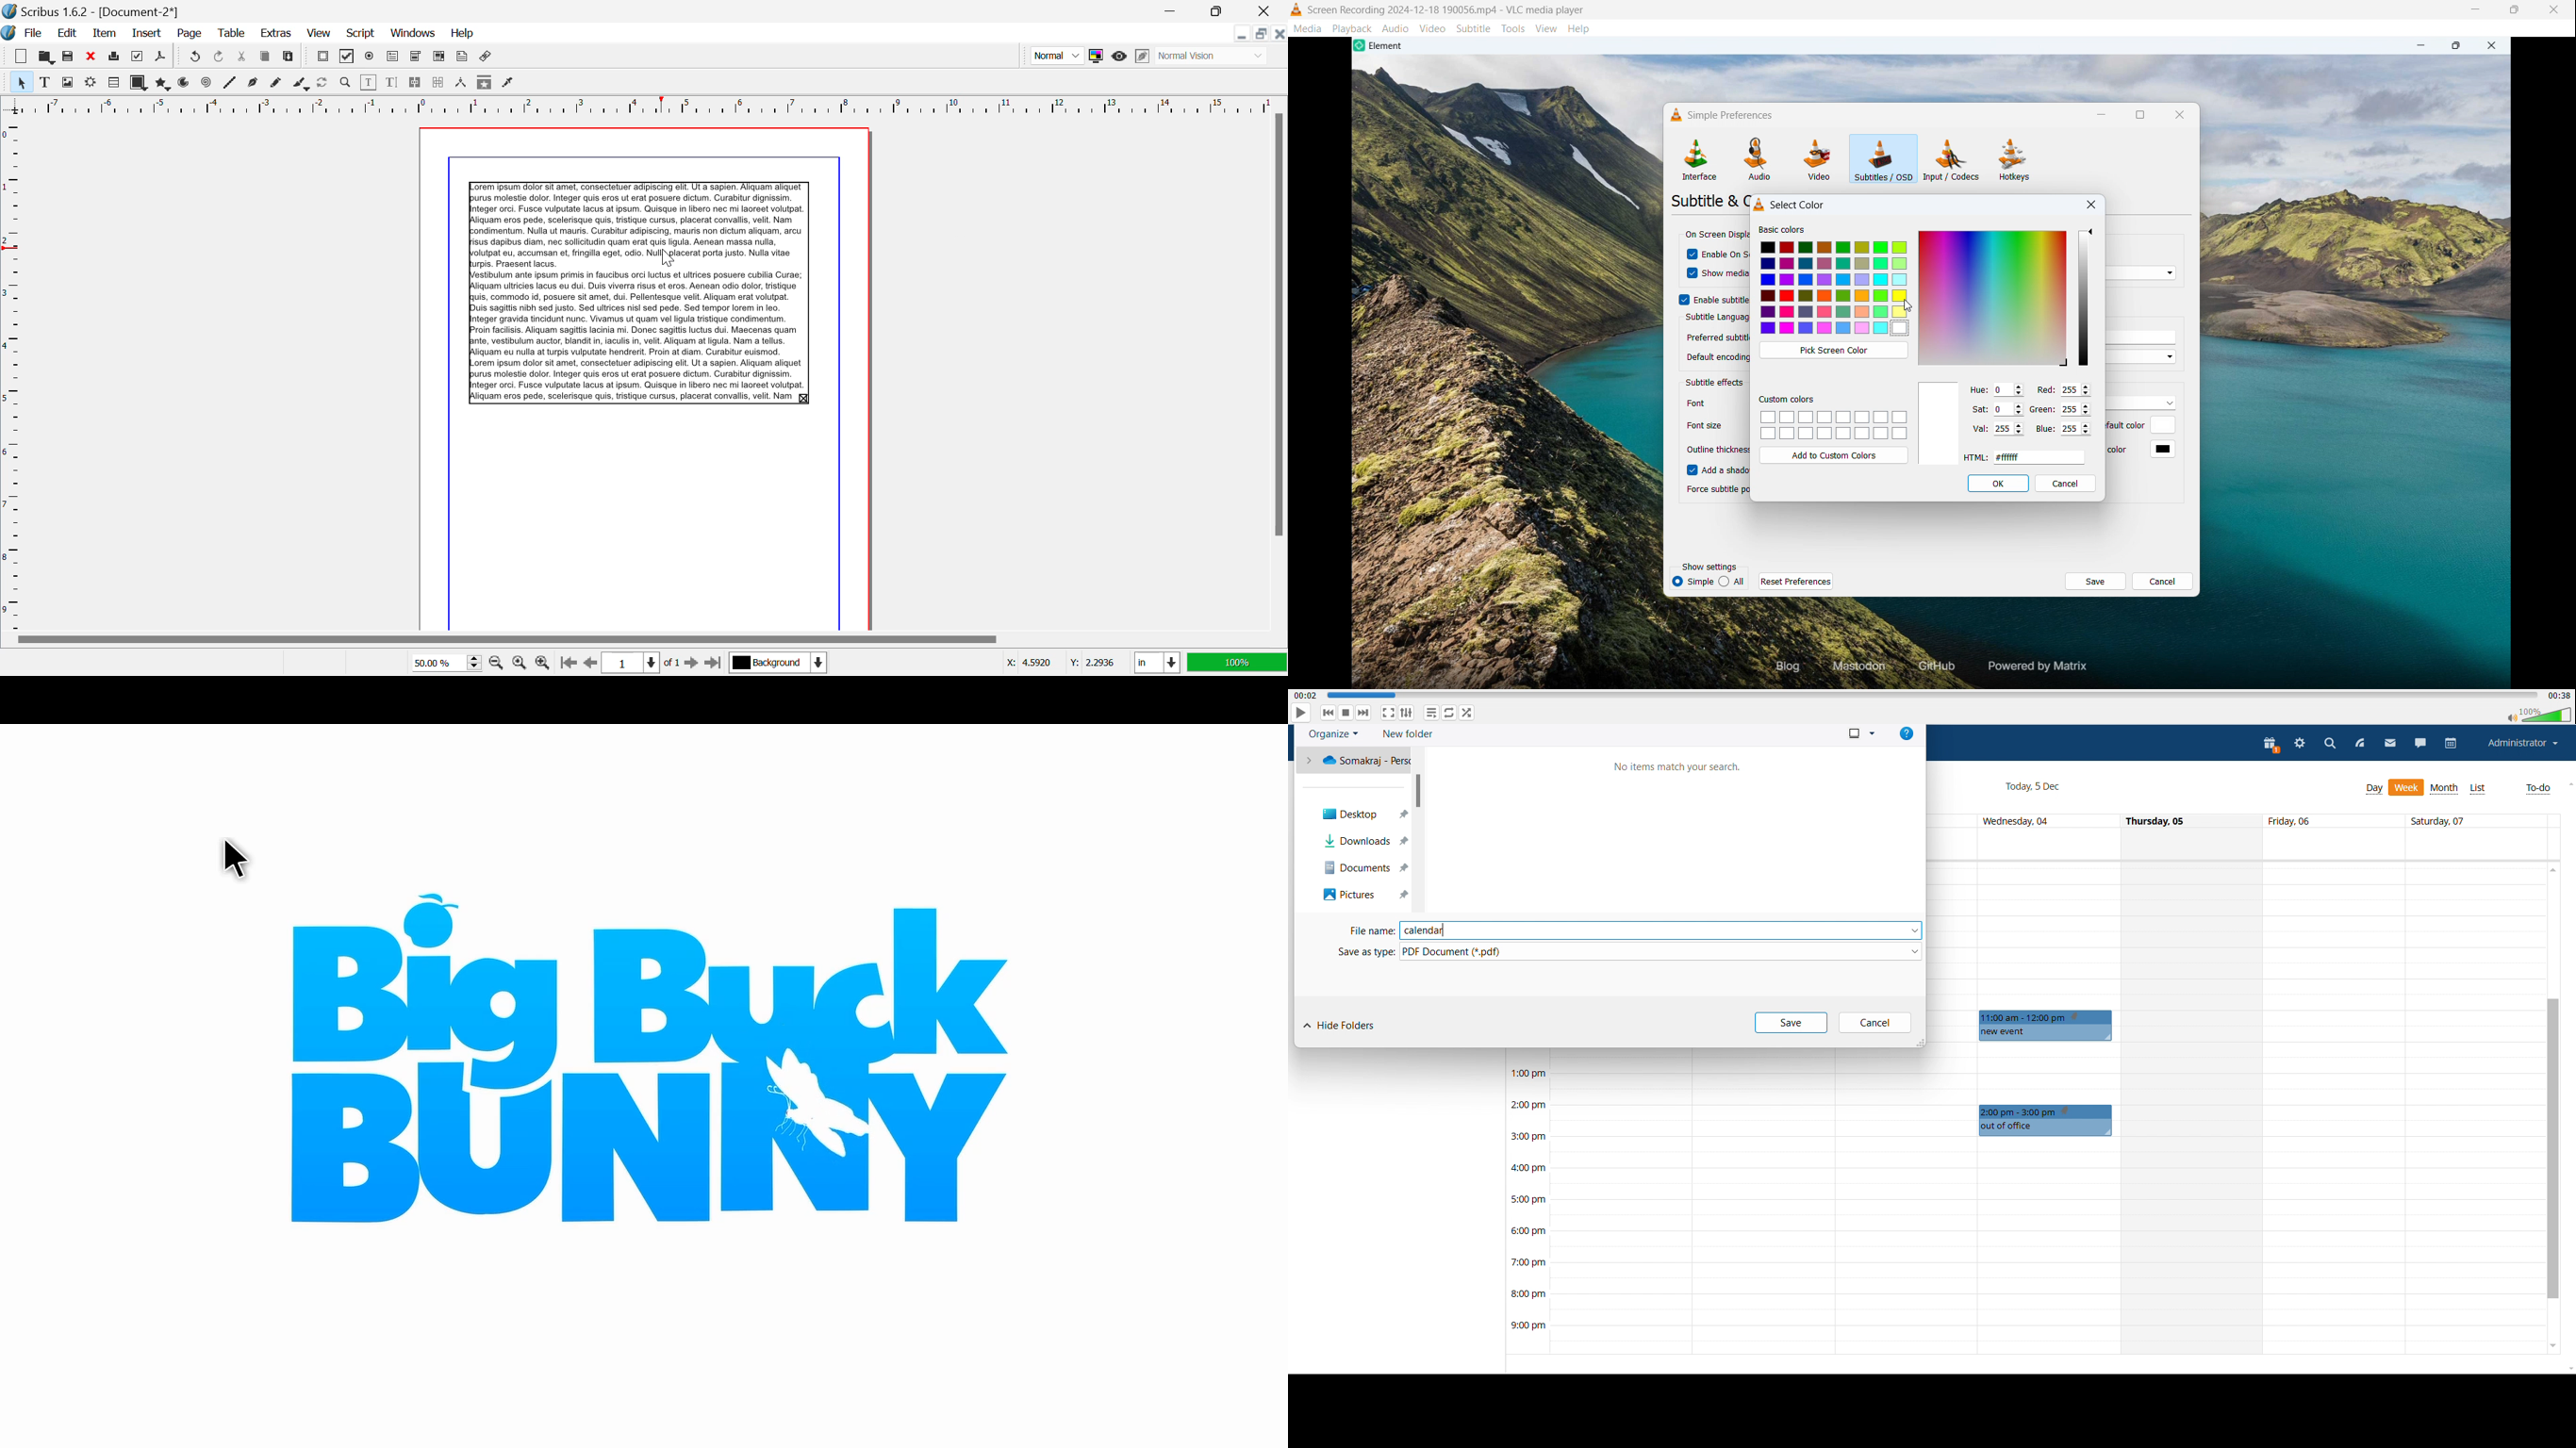 The image size is (2576, 1456). I want to click on Lorem Ipsum Textframe, so click(639, 292).